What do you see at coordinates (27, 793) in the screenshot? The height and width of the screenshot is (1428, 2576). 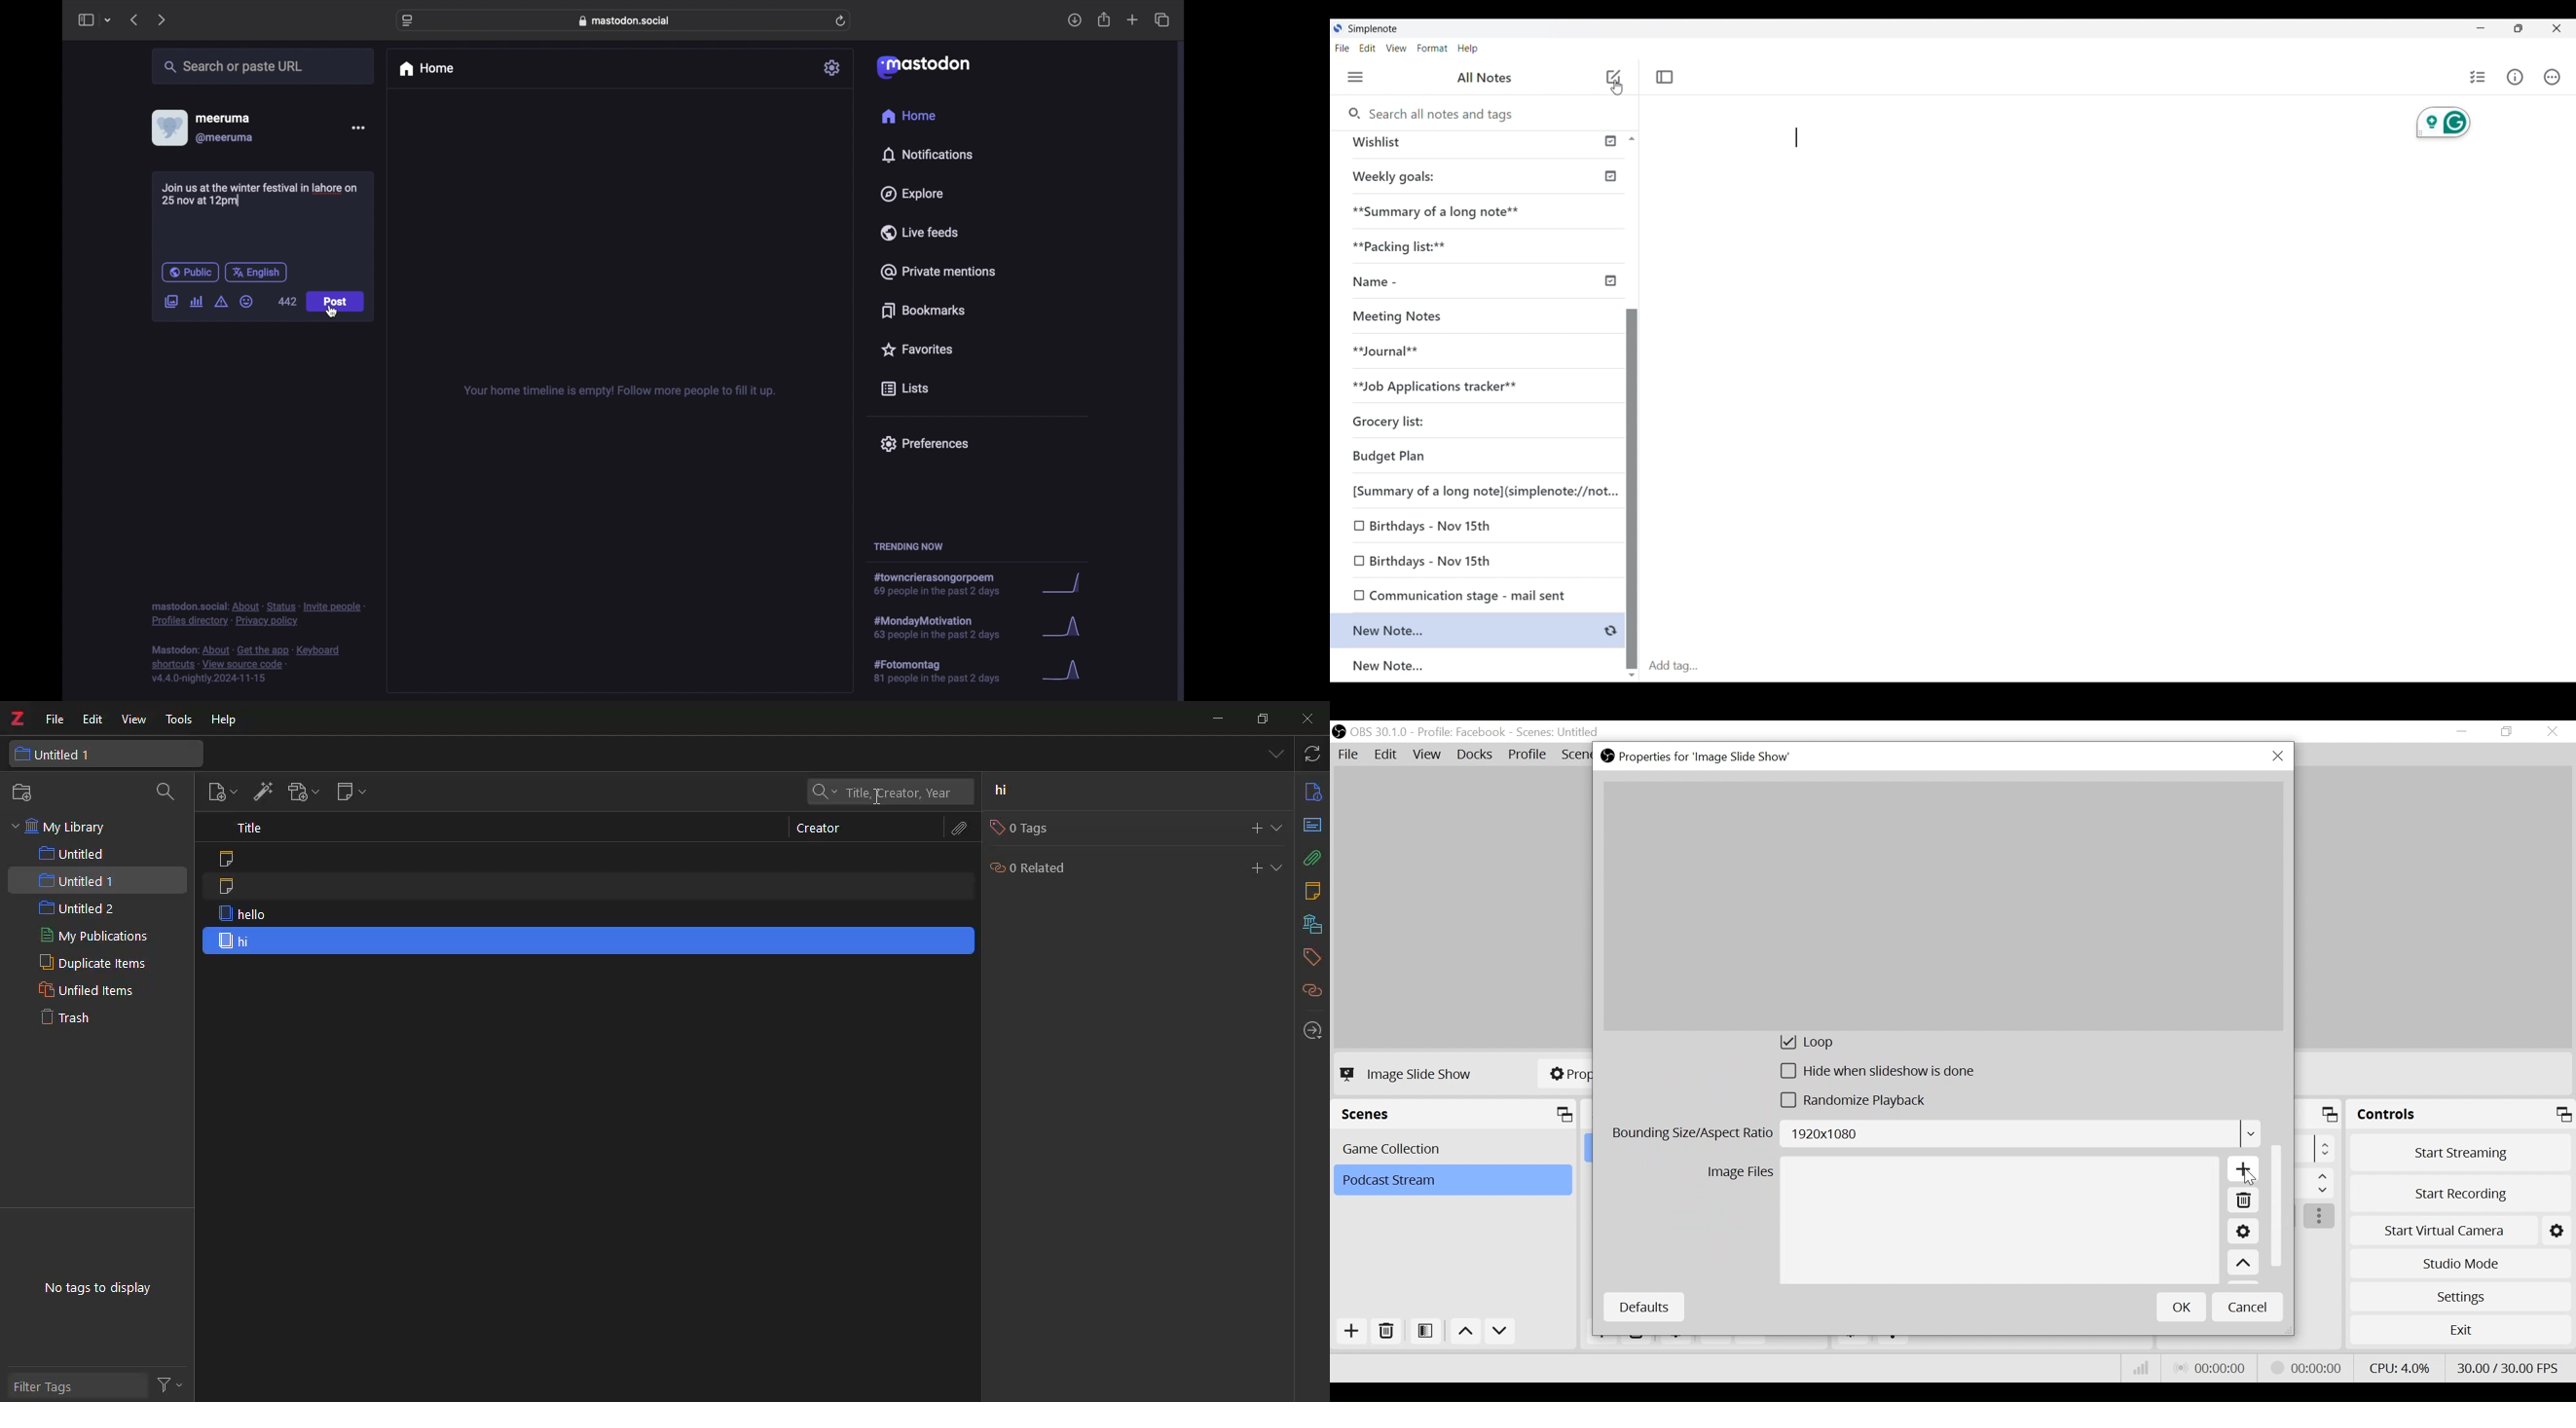 I see `new collection` at bounding box center [27, 793].